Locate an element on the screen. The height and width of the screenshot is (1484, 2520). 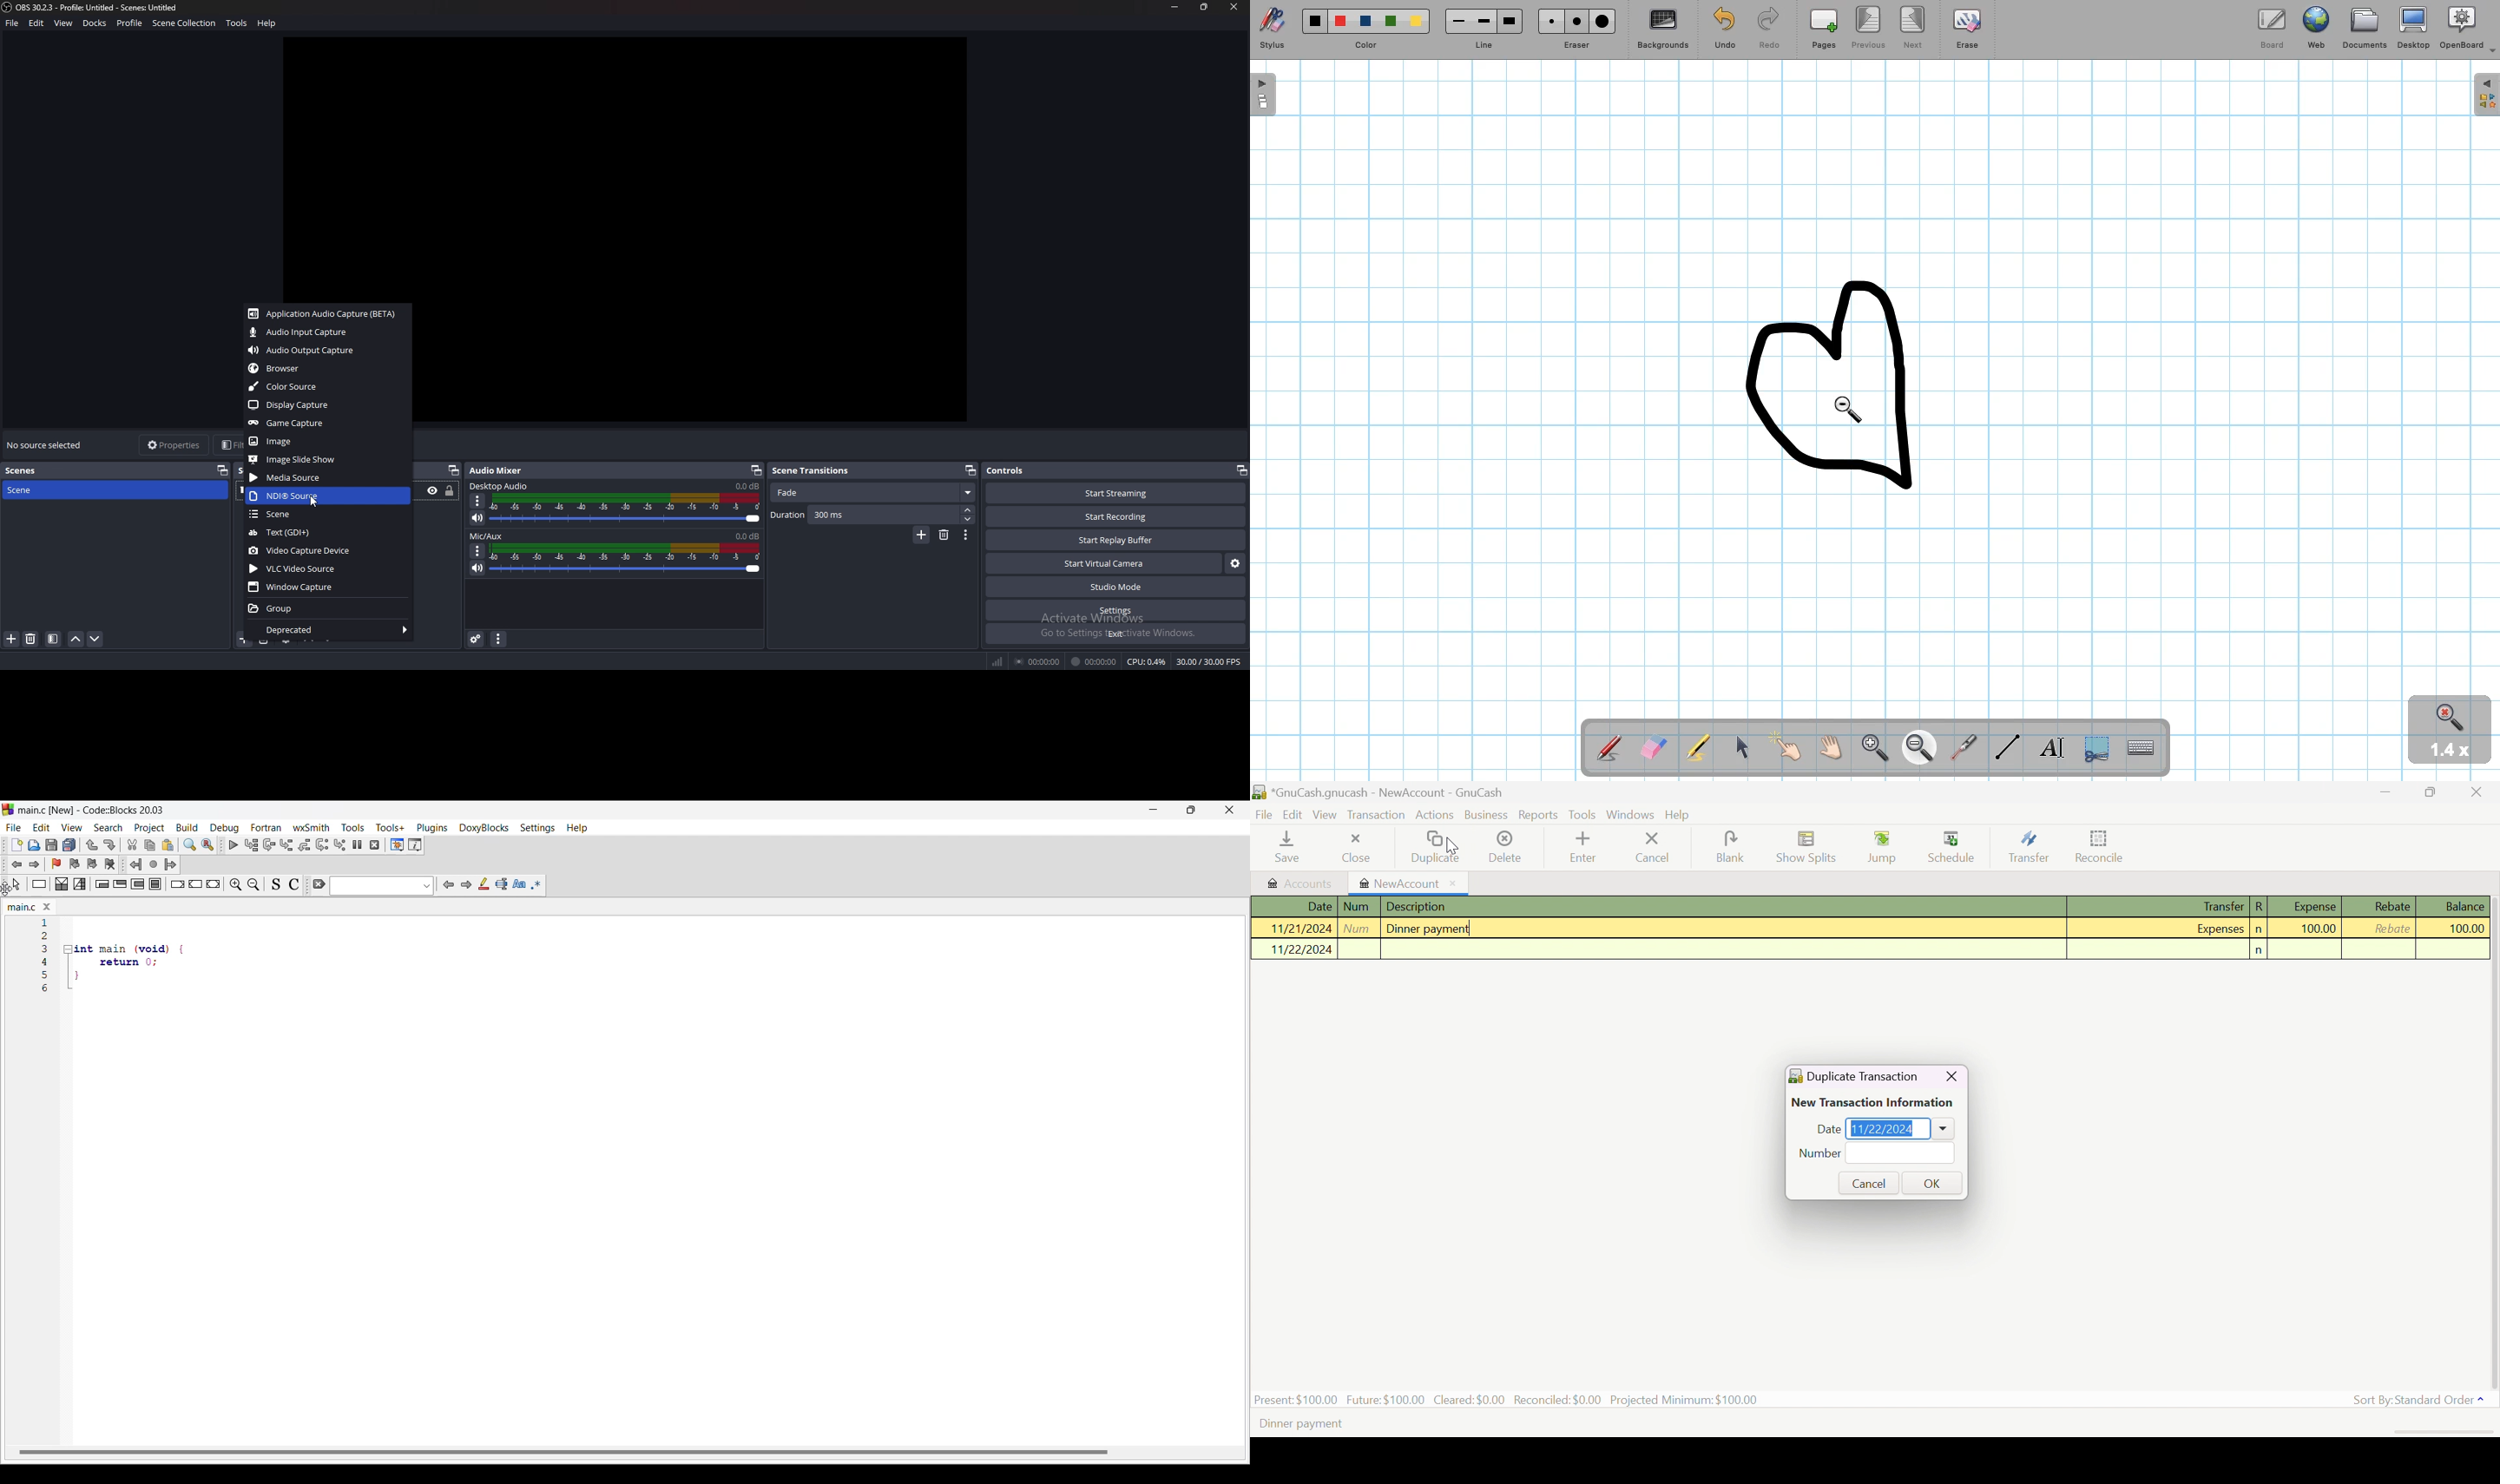
Zoom in is located at coordinates (2455, 716).